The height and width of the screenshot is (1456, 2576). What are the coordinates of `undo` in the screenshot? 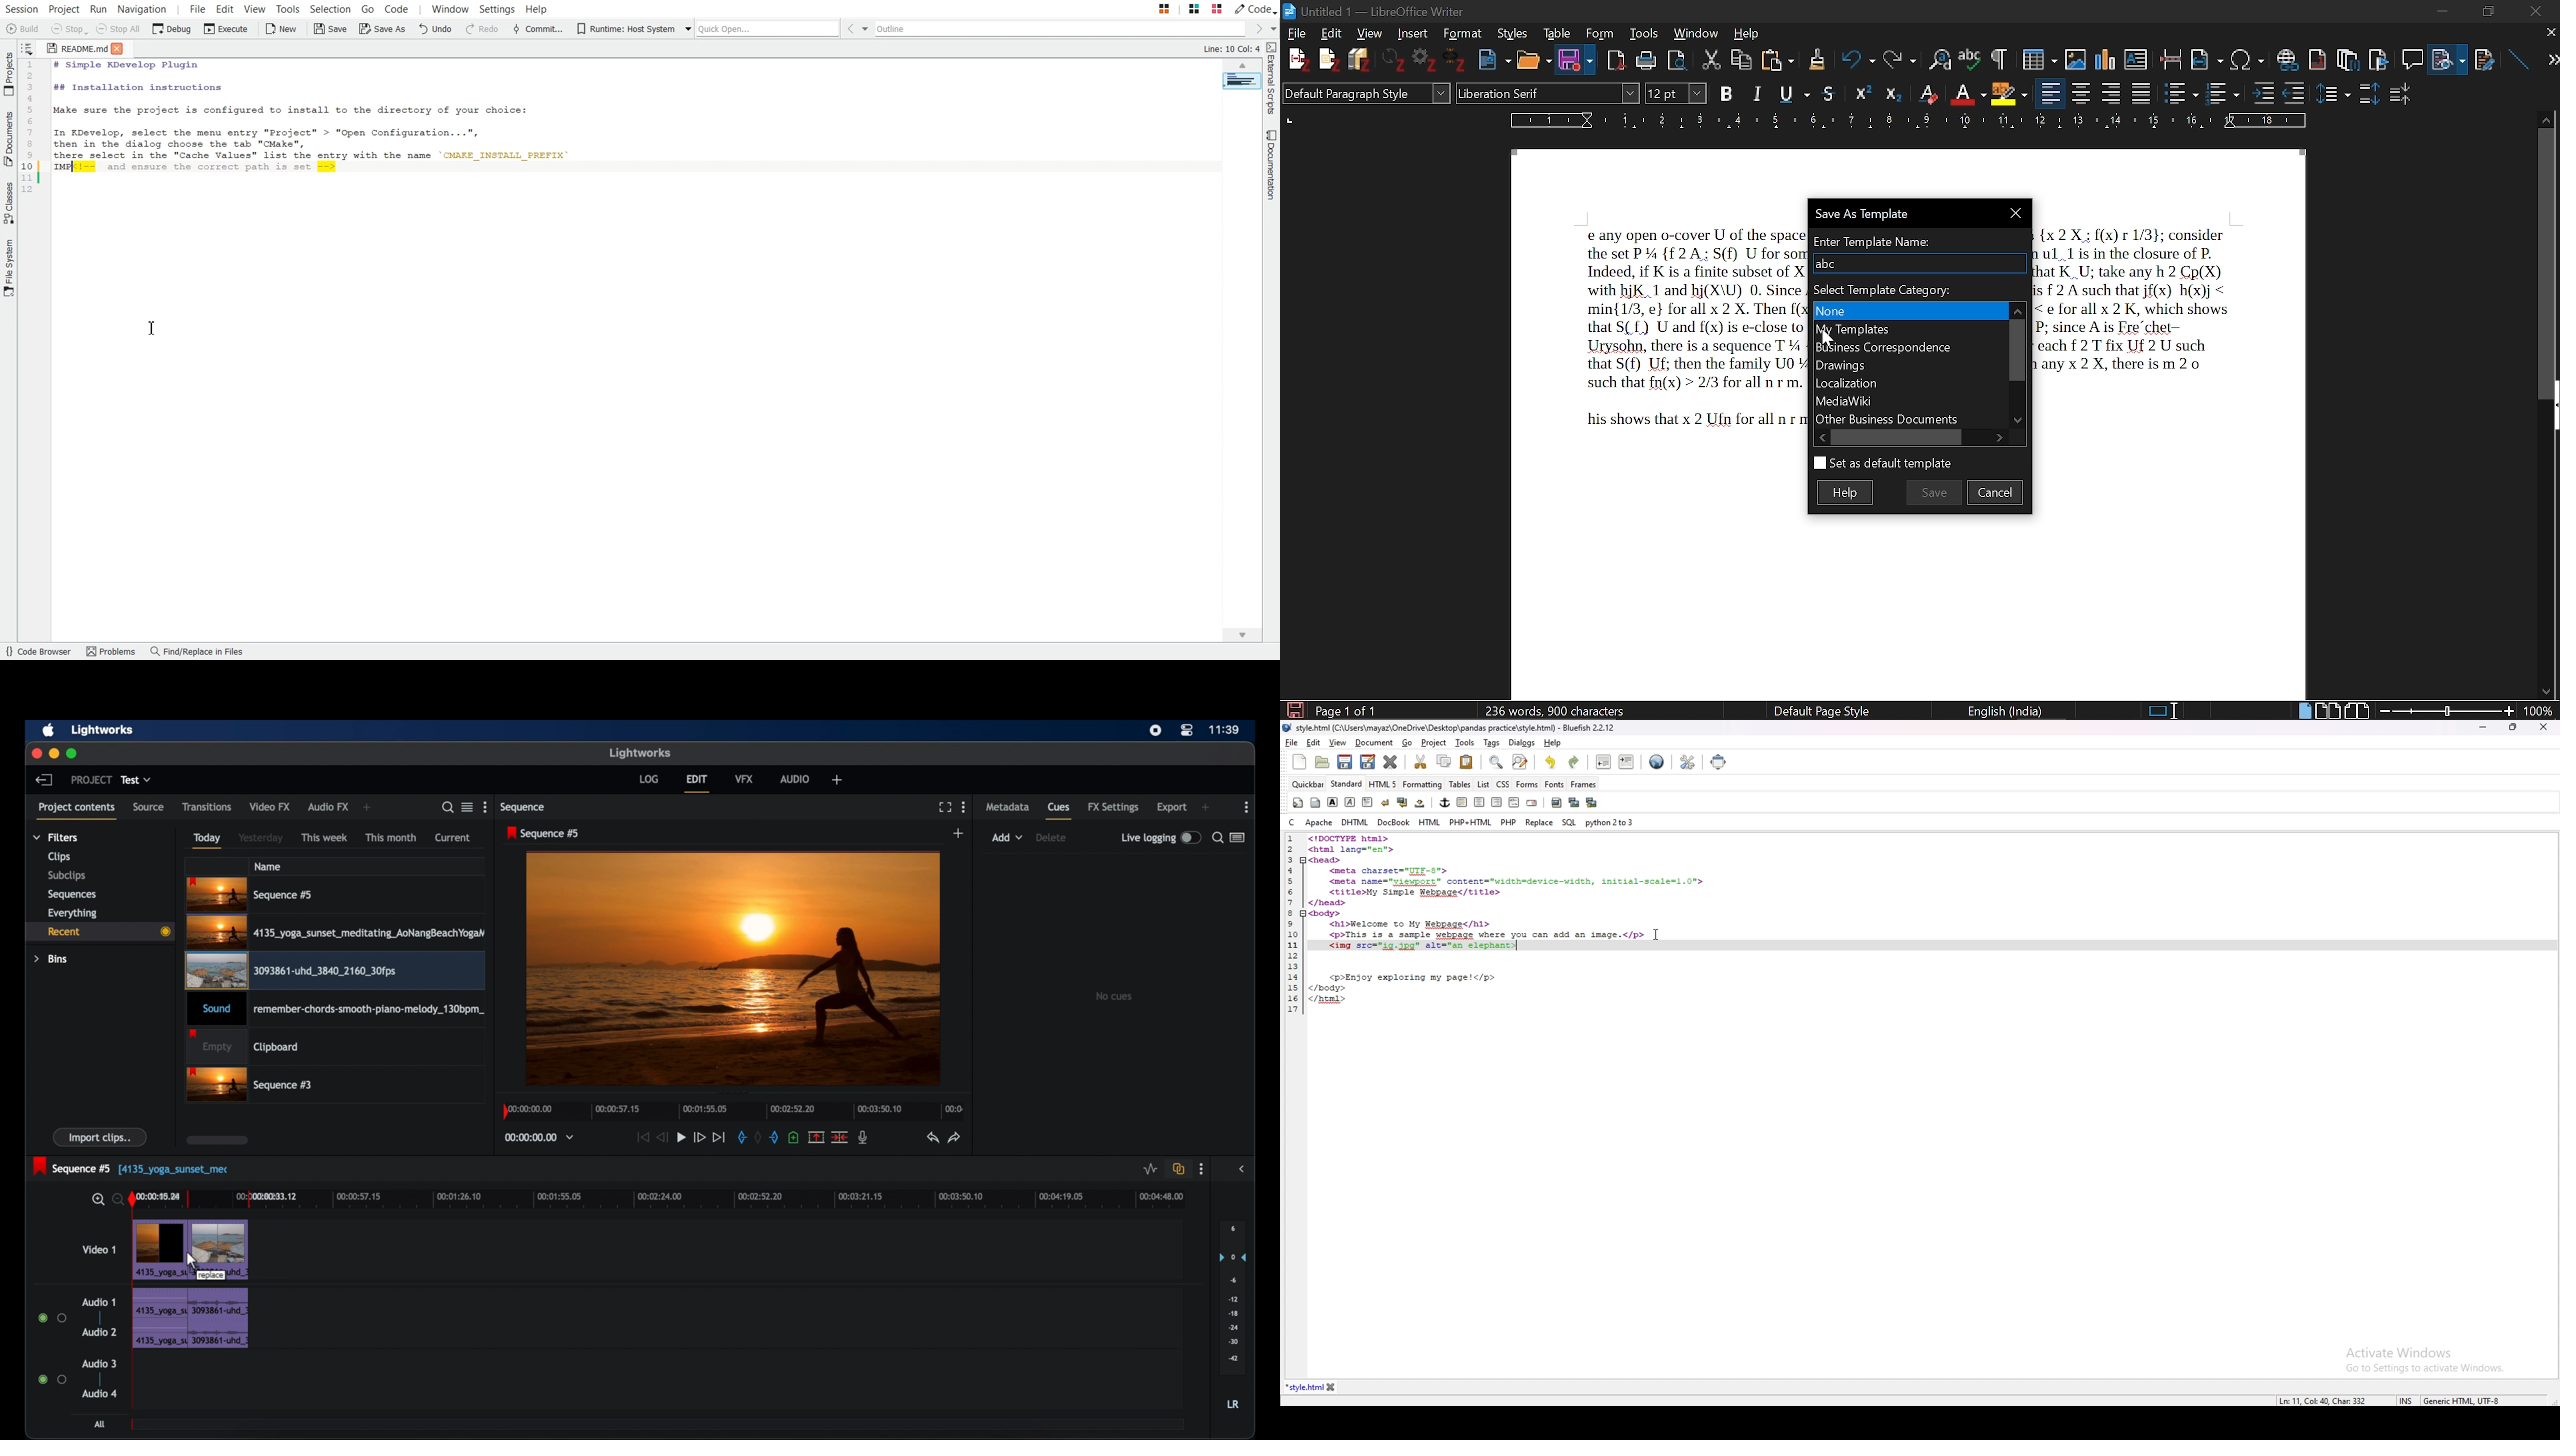 It's located at (1551, 763).